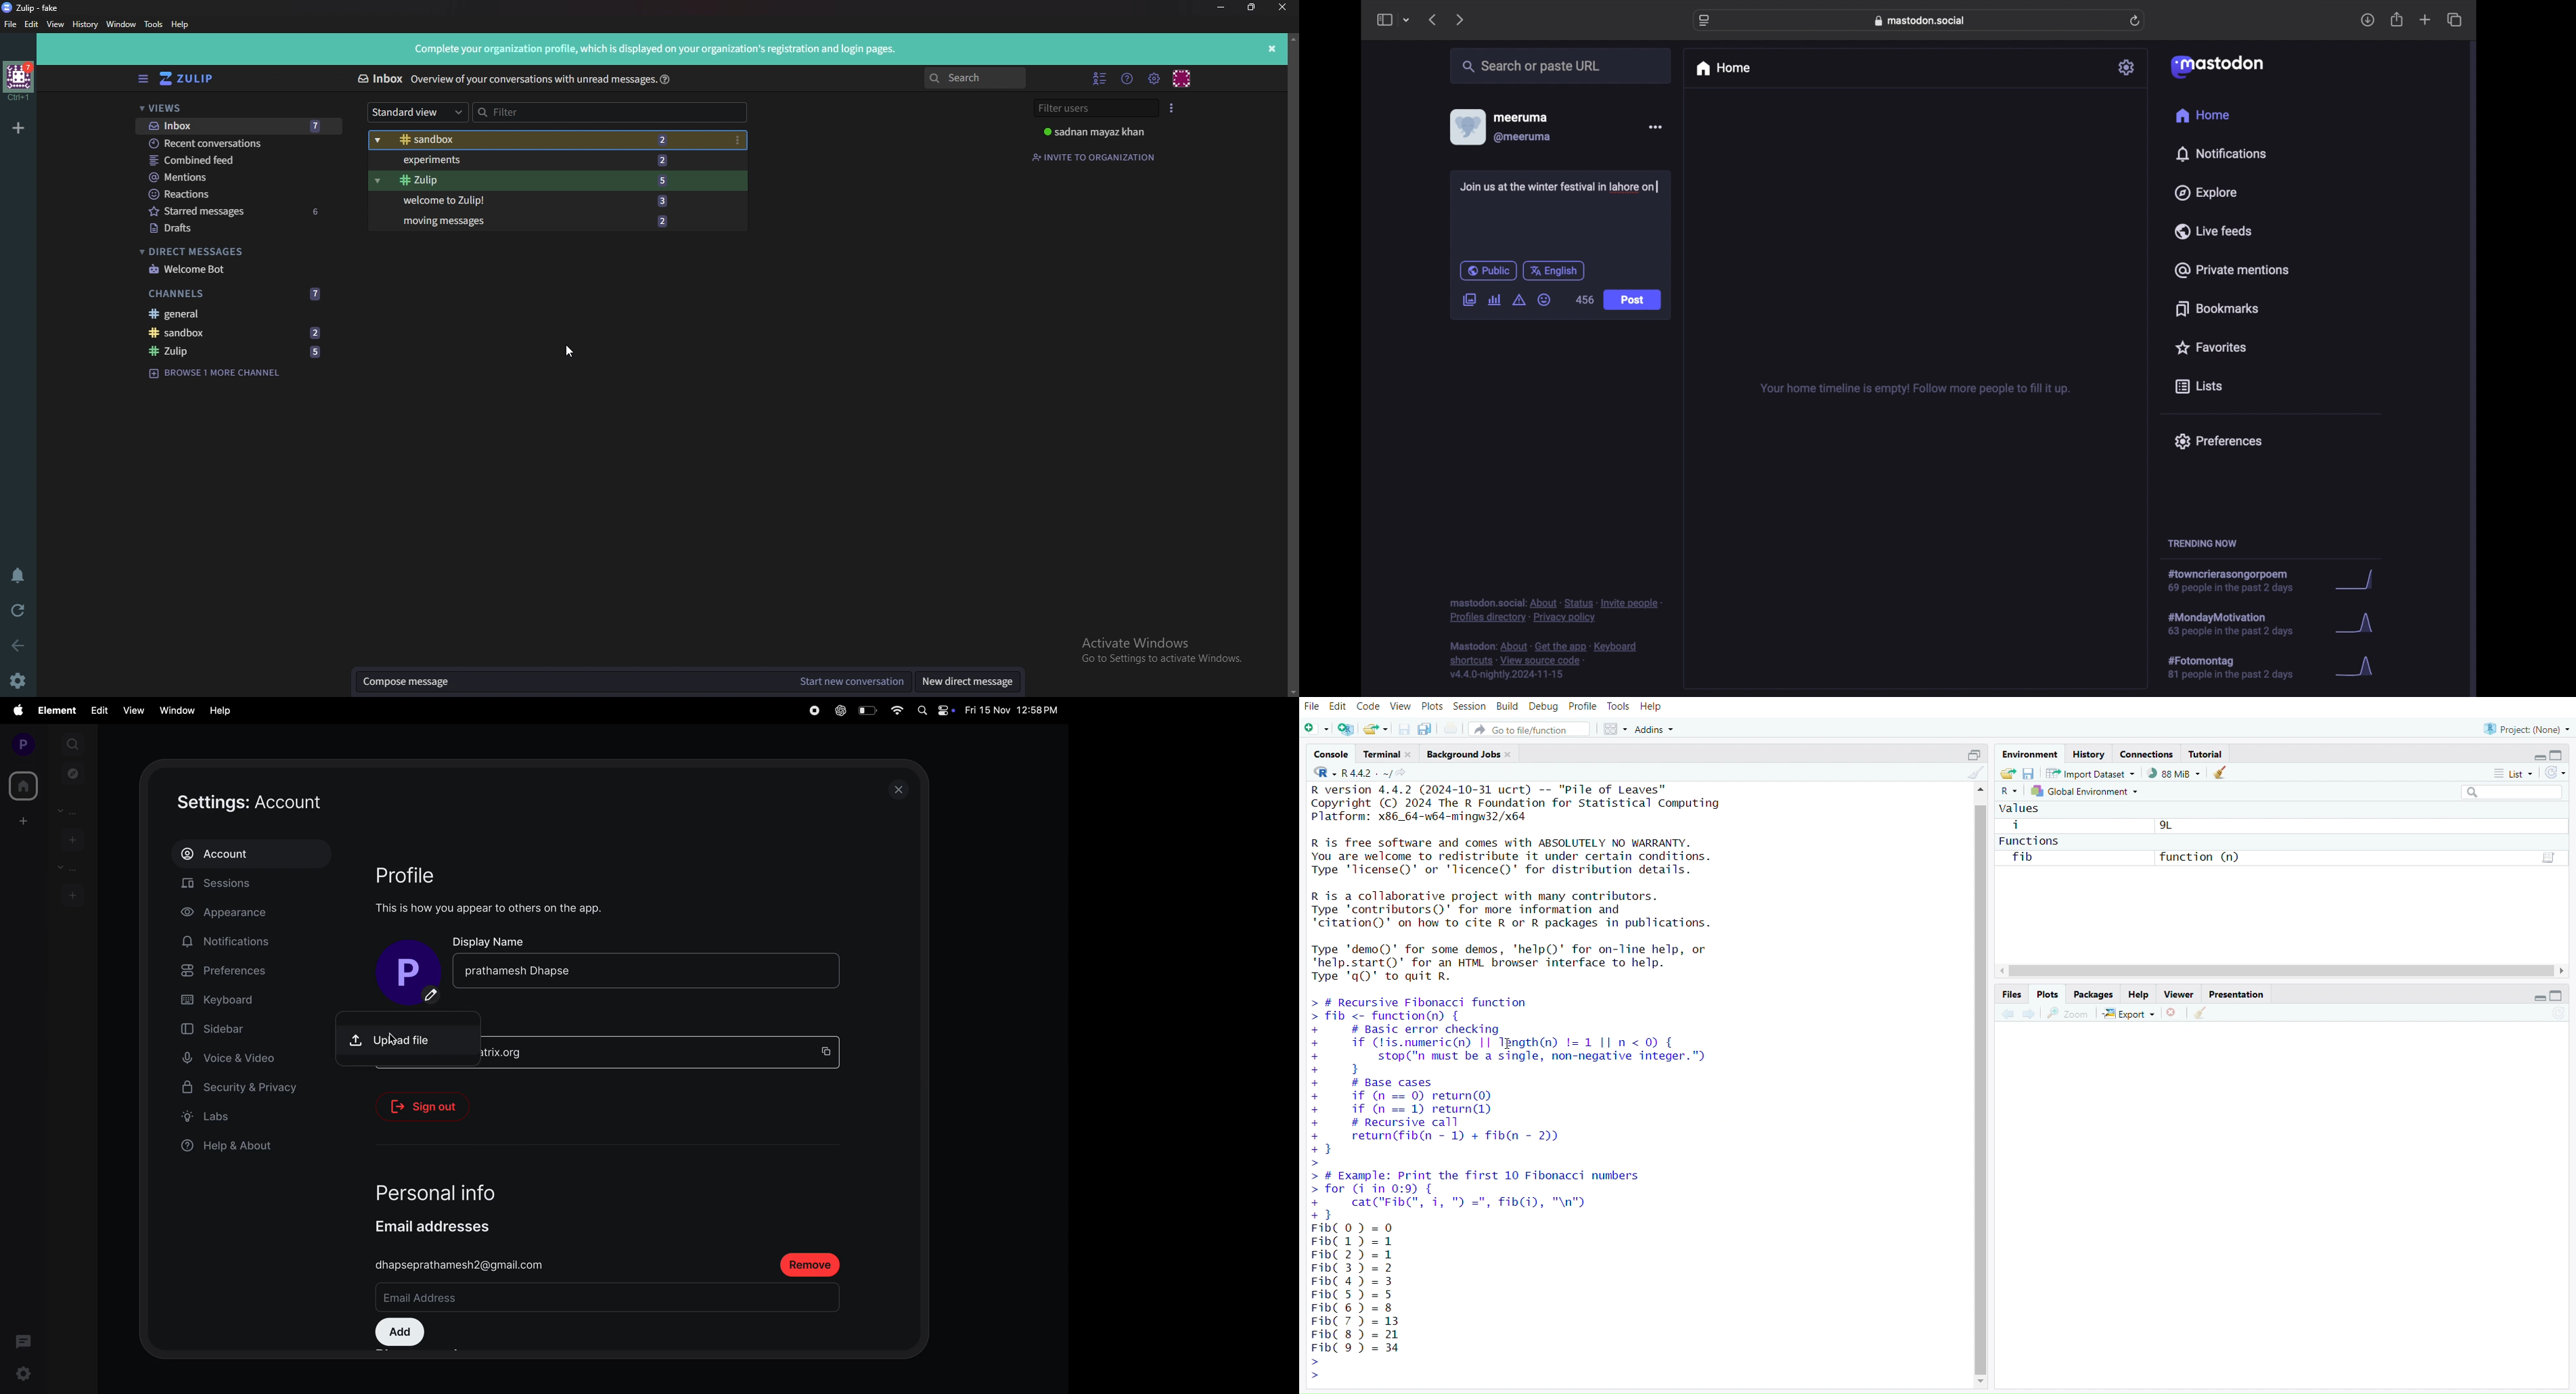 The image size is (2576, 1400). I want to click on forward, so click(2034, 1014).